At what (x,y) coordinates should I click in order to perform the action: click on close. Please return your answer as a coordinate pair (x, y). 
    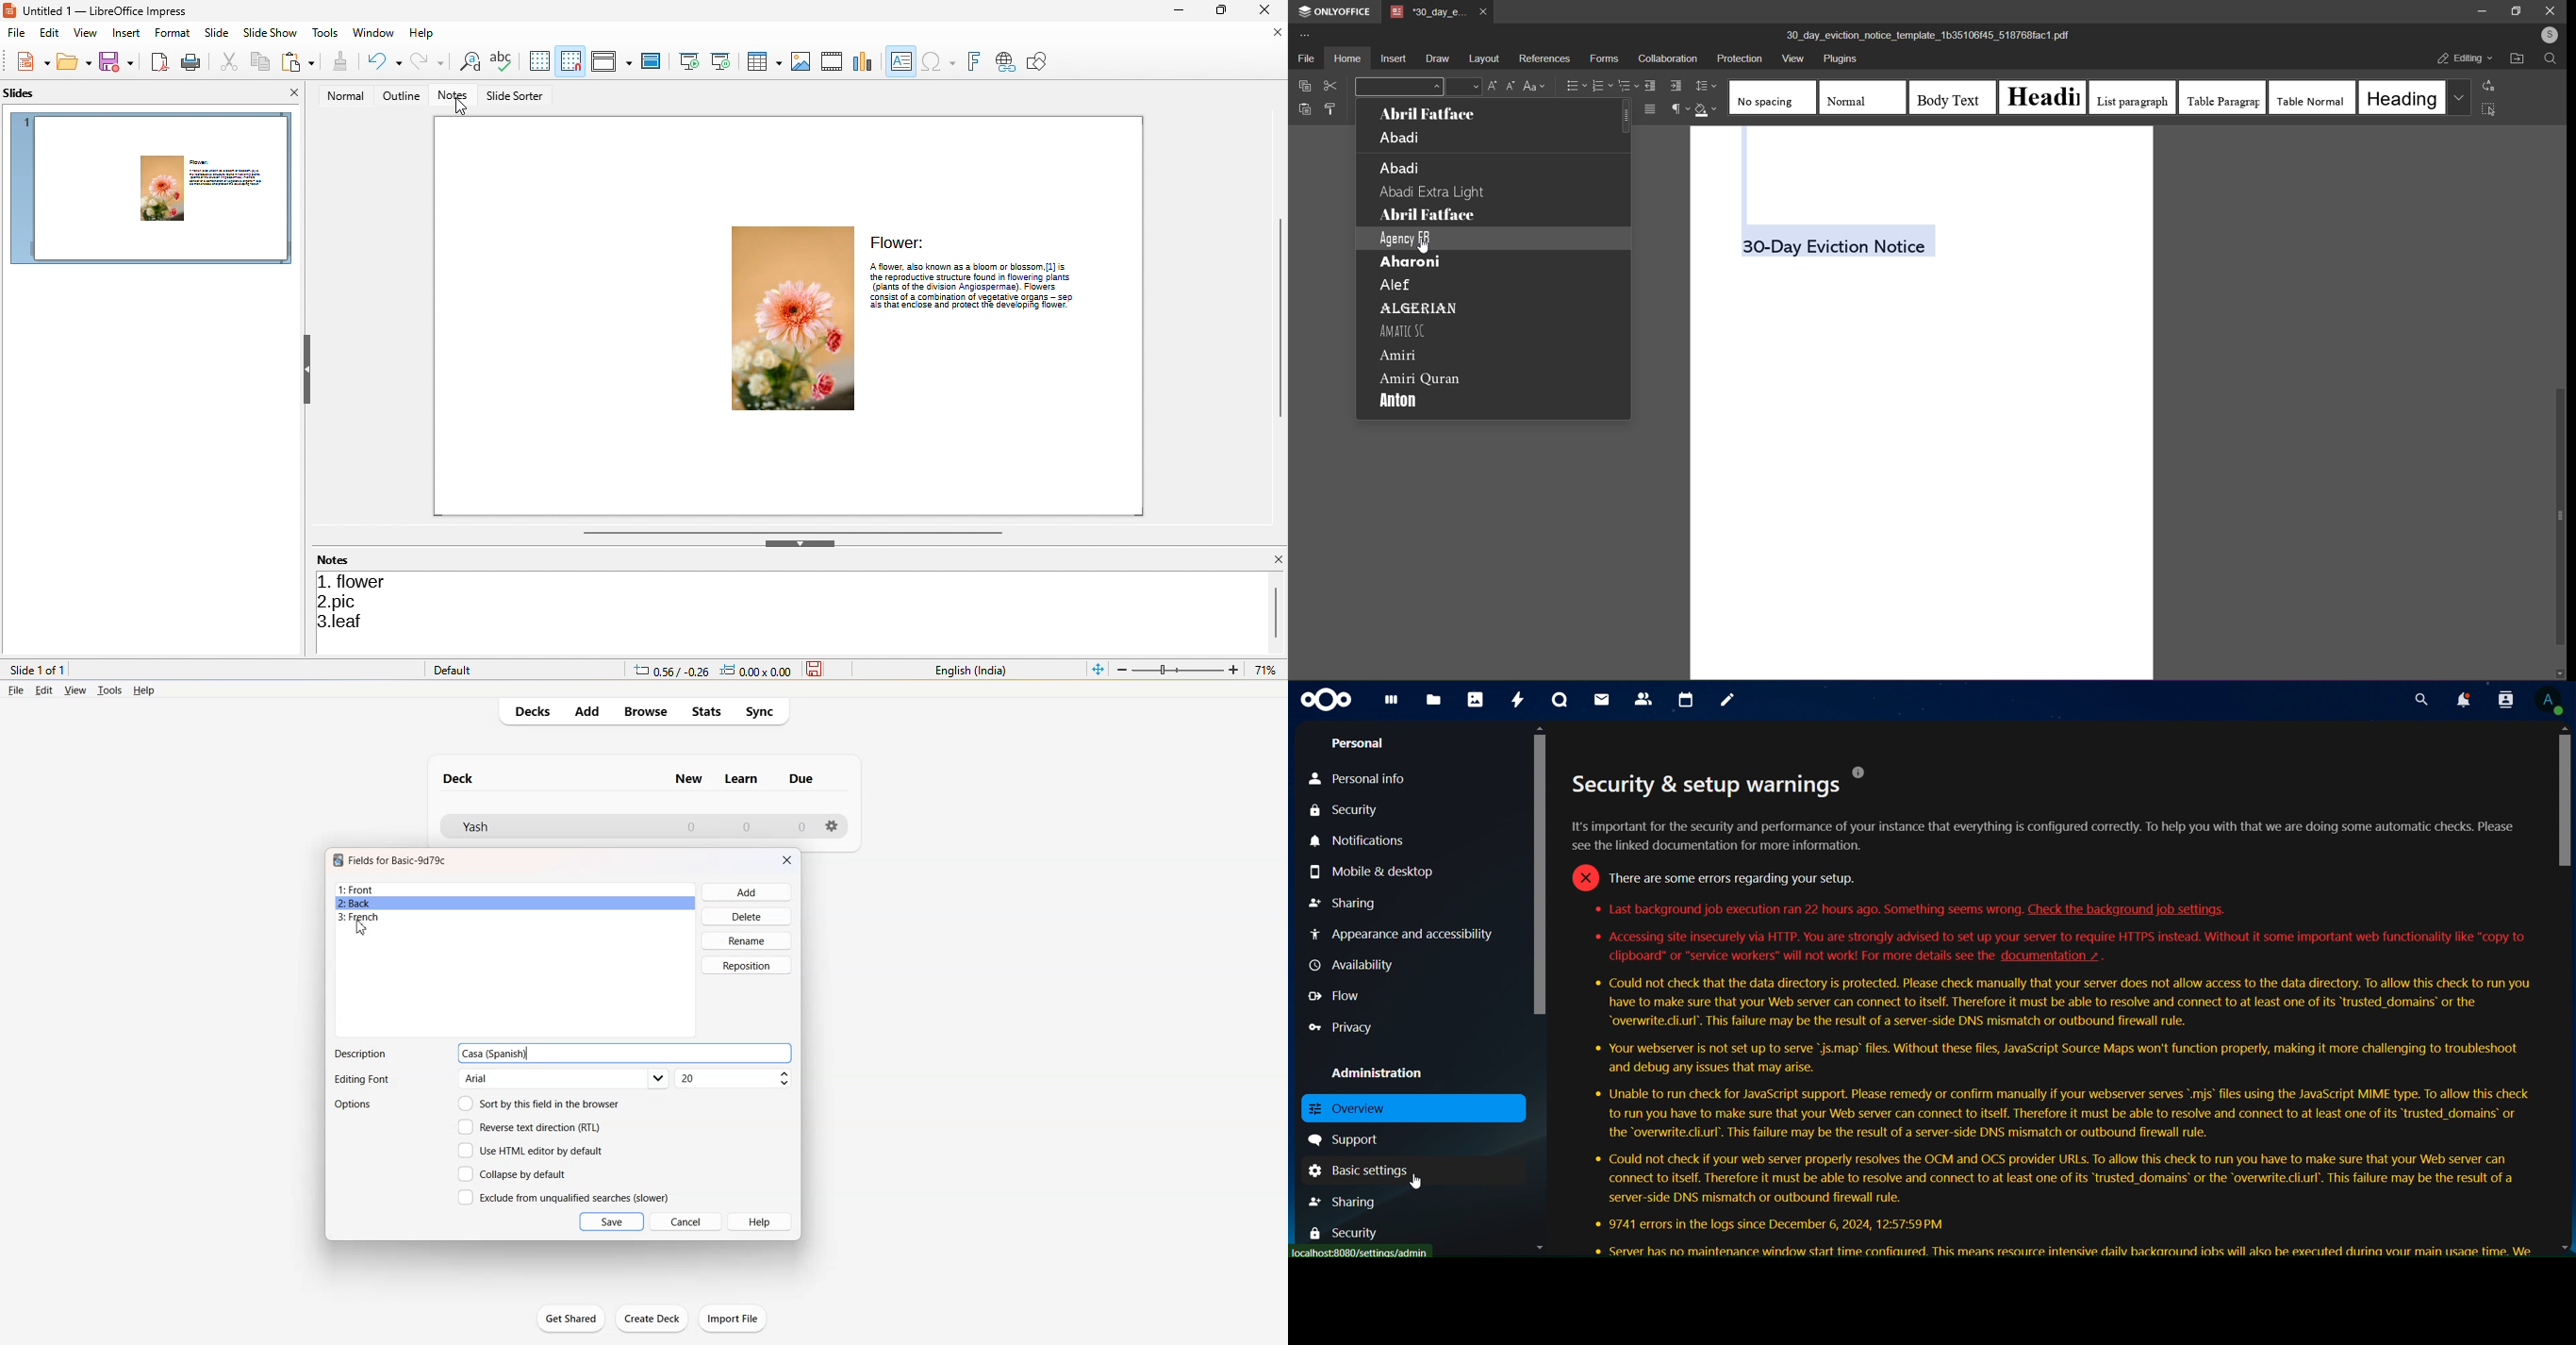
    Looking at the image, I should click on (2551, 11).